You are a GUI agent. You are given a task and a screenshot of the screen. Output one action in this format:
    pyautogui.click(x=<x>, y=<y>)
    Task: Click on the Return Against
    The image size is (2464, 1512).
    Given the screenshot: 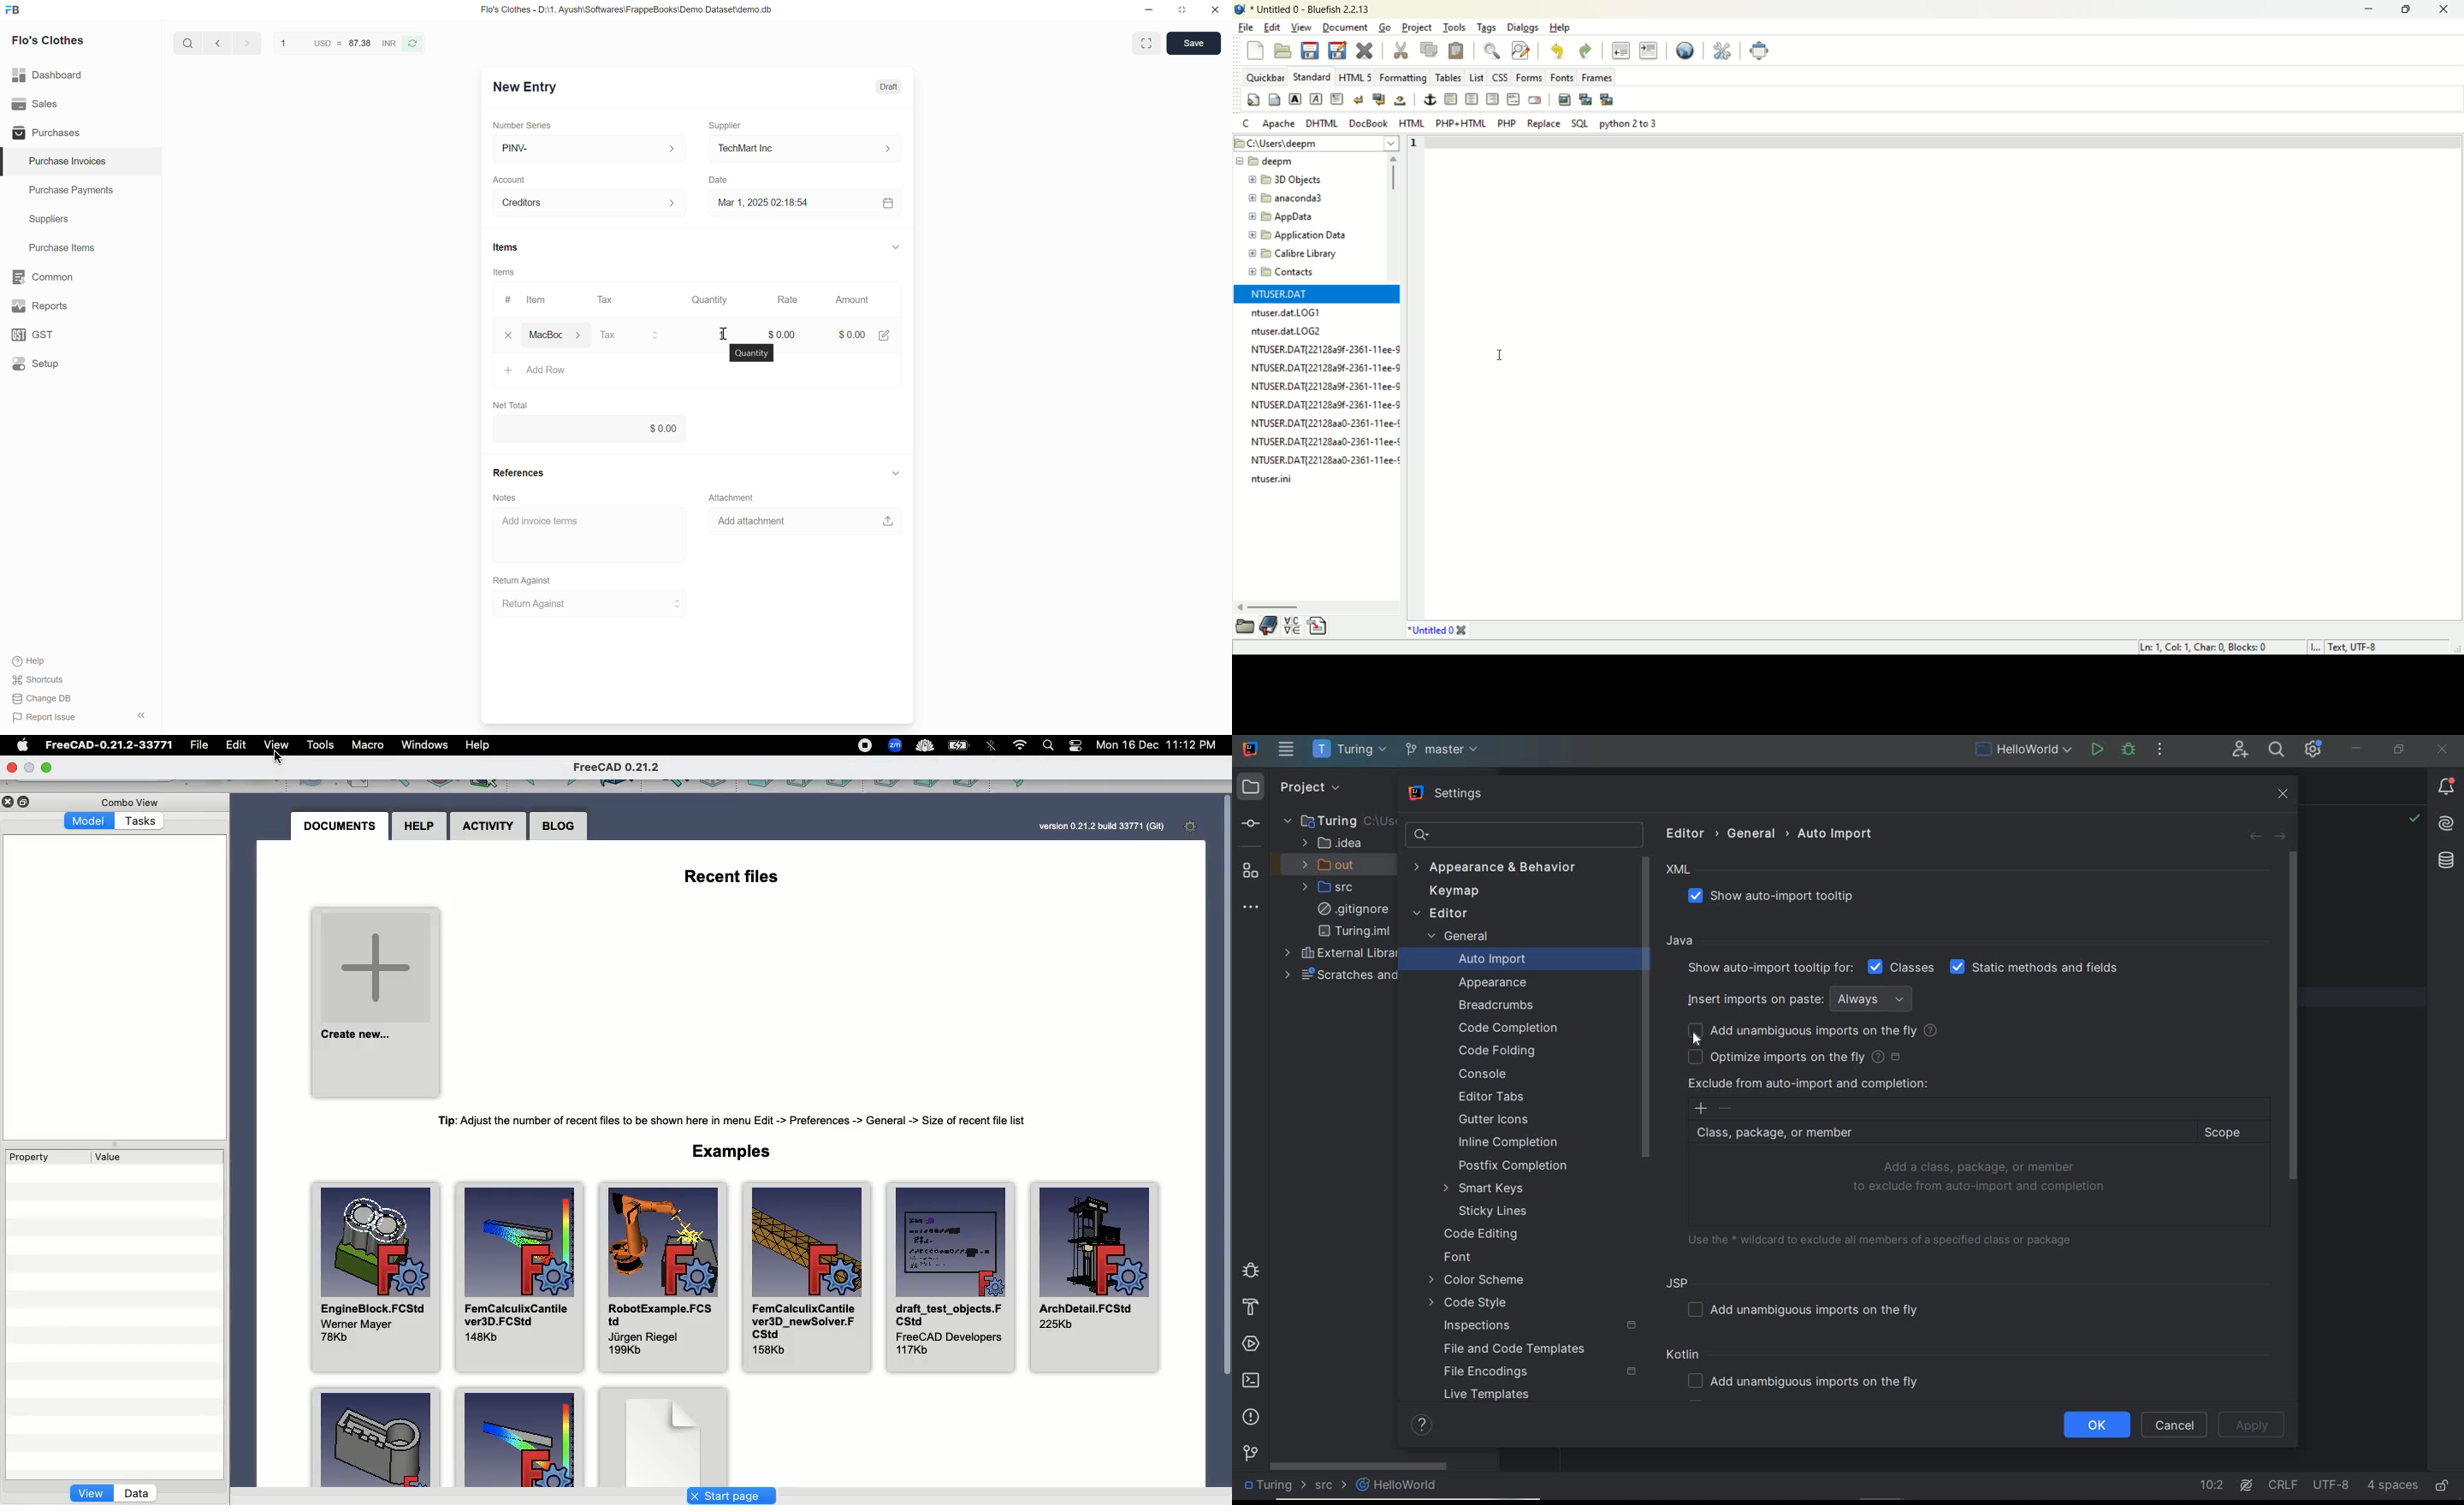 What is the action you would take?
    pyautogui.click(x=523, y=581)
    